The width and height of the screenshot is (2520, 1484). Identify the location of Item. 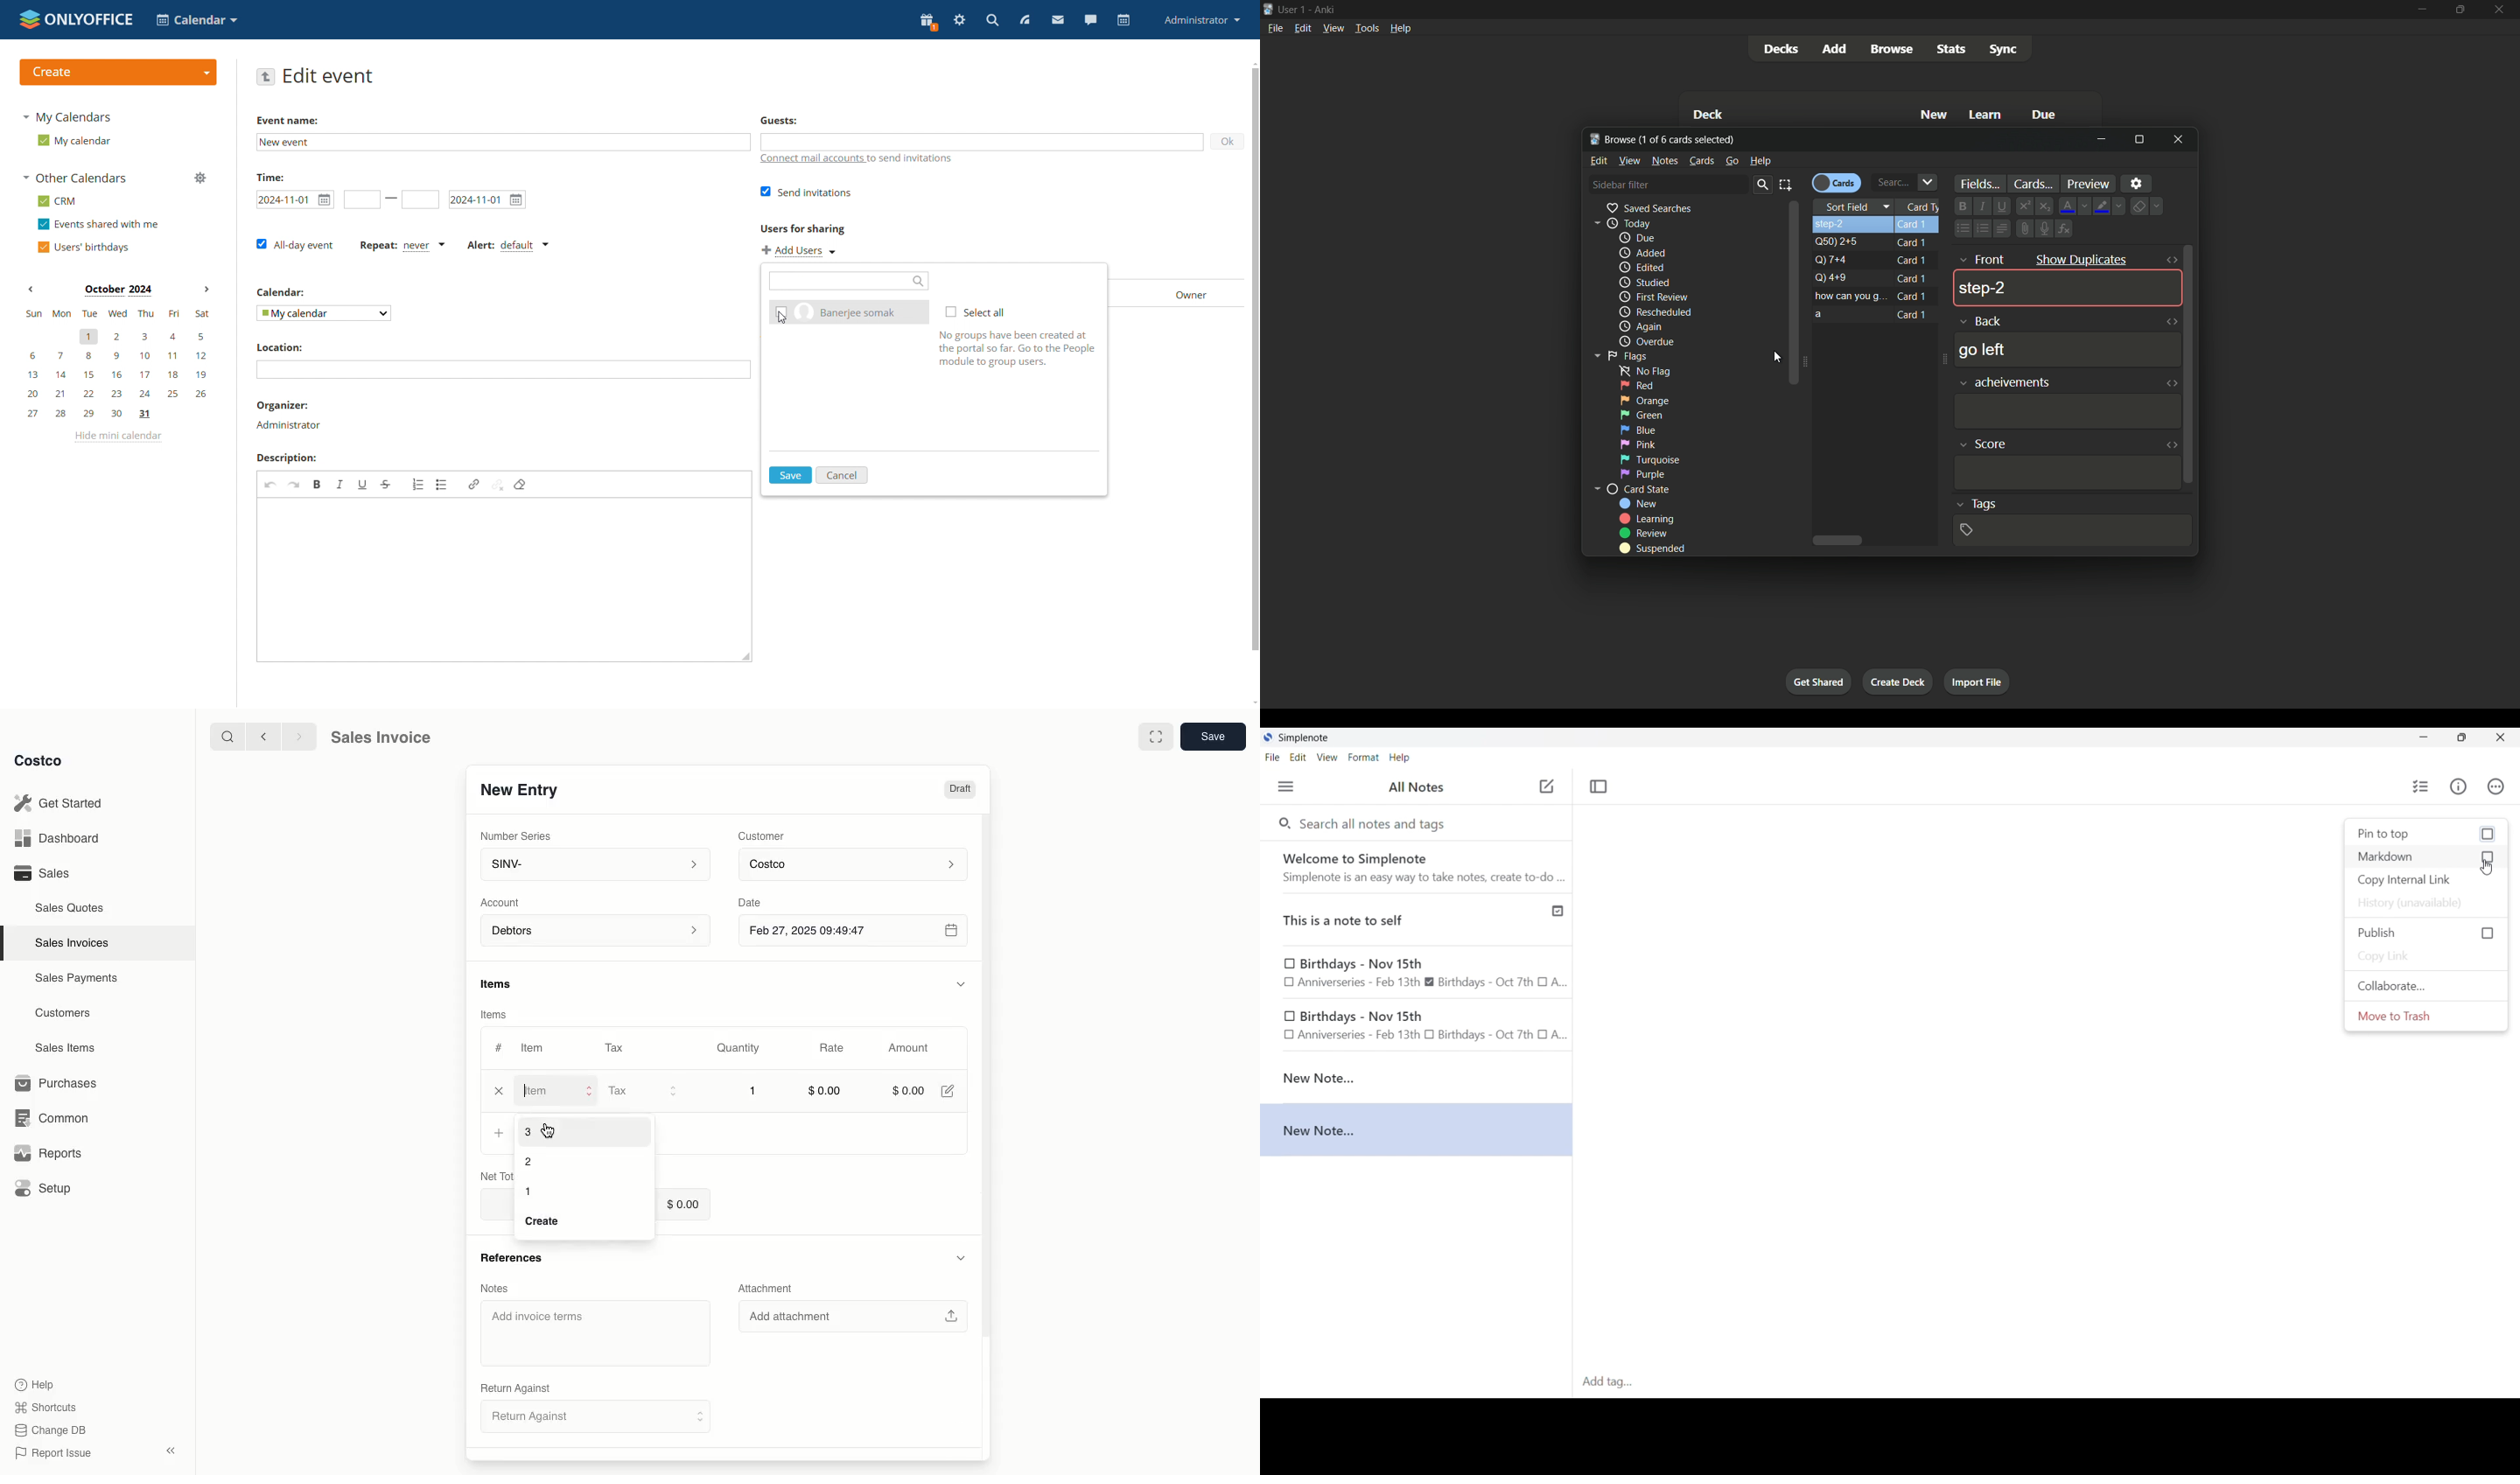
(534, 1047).